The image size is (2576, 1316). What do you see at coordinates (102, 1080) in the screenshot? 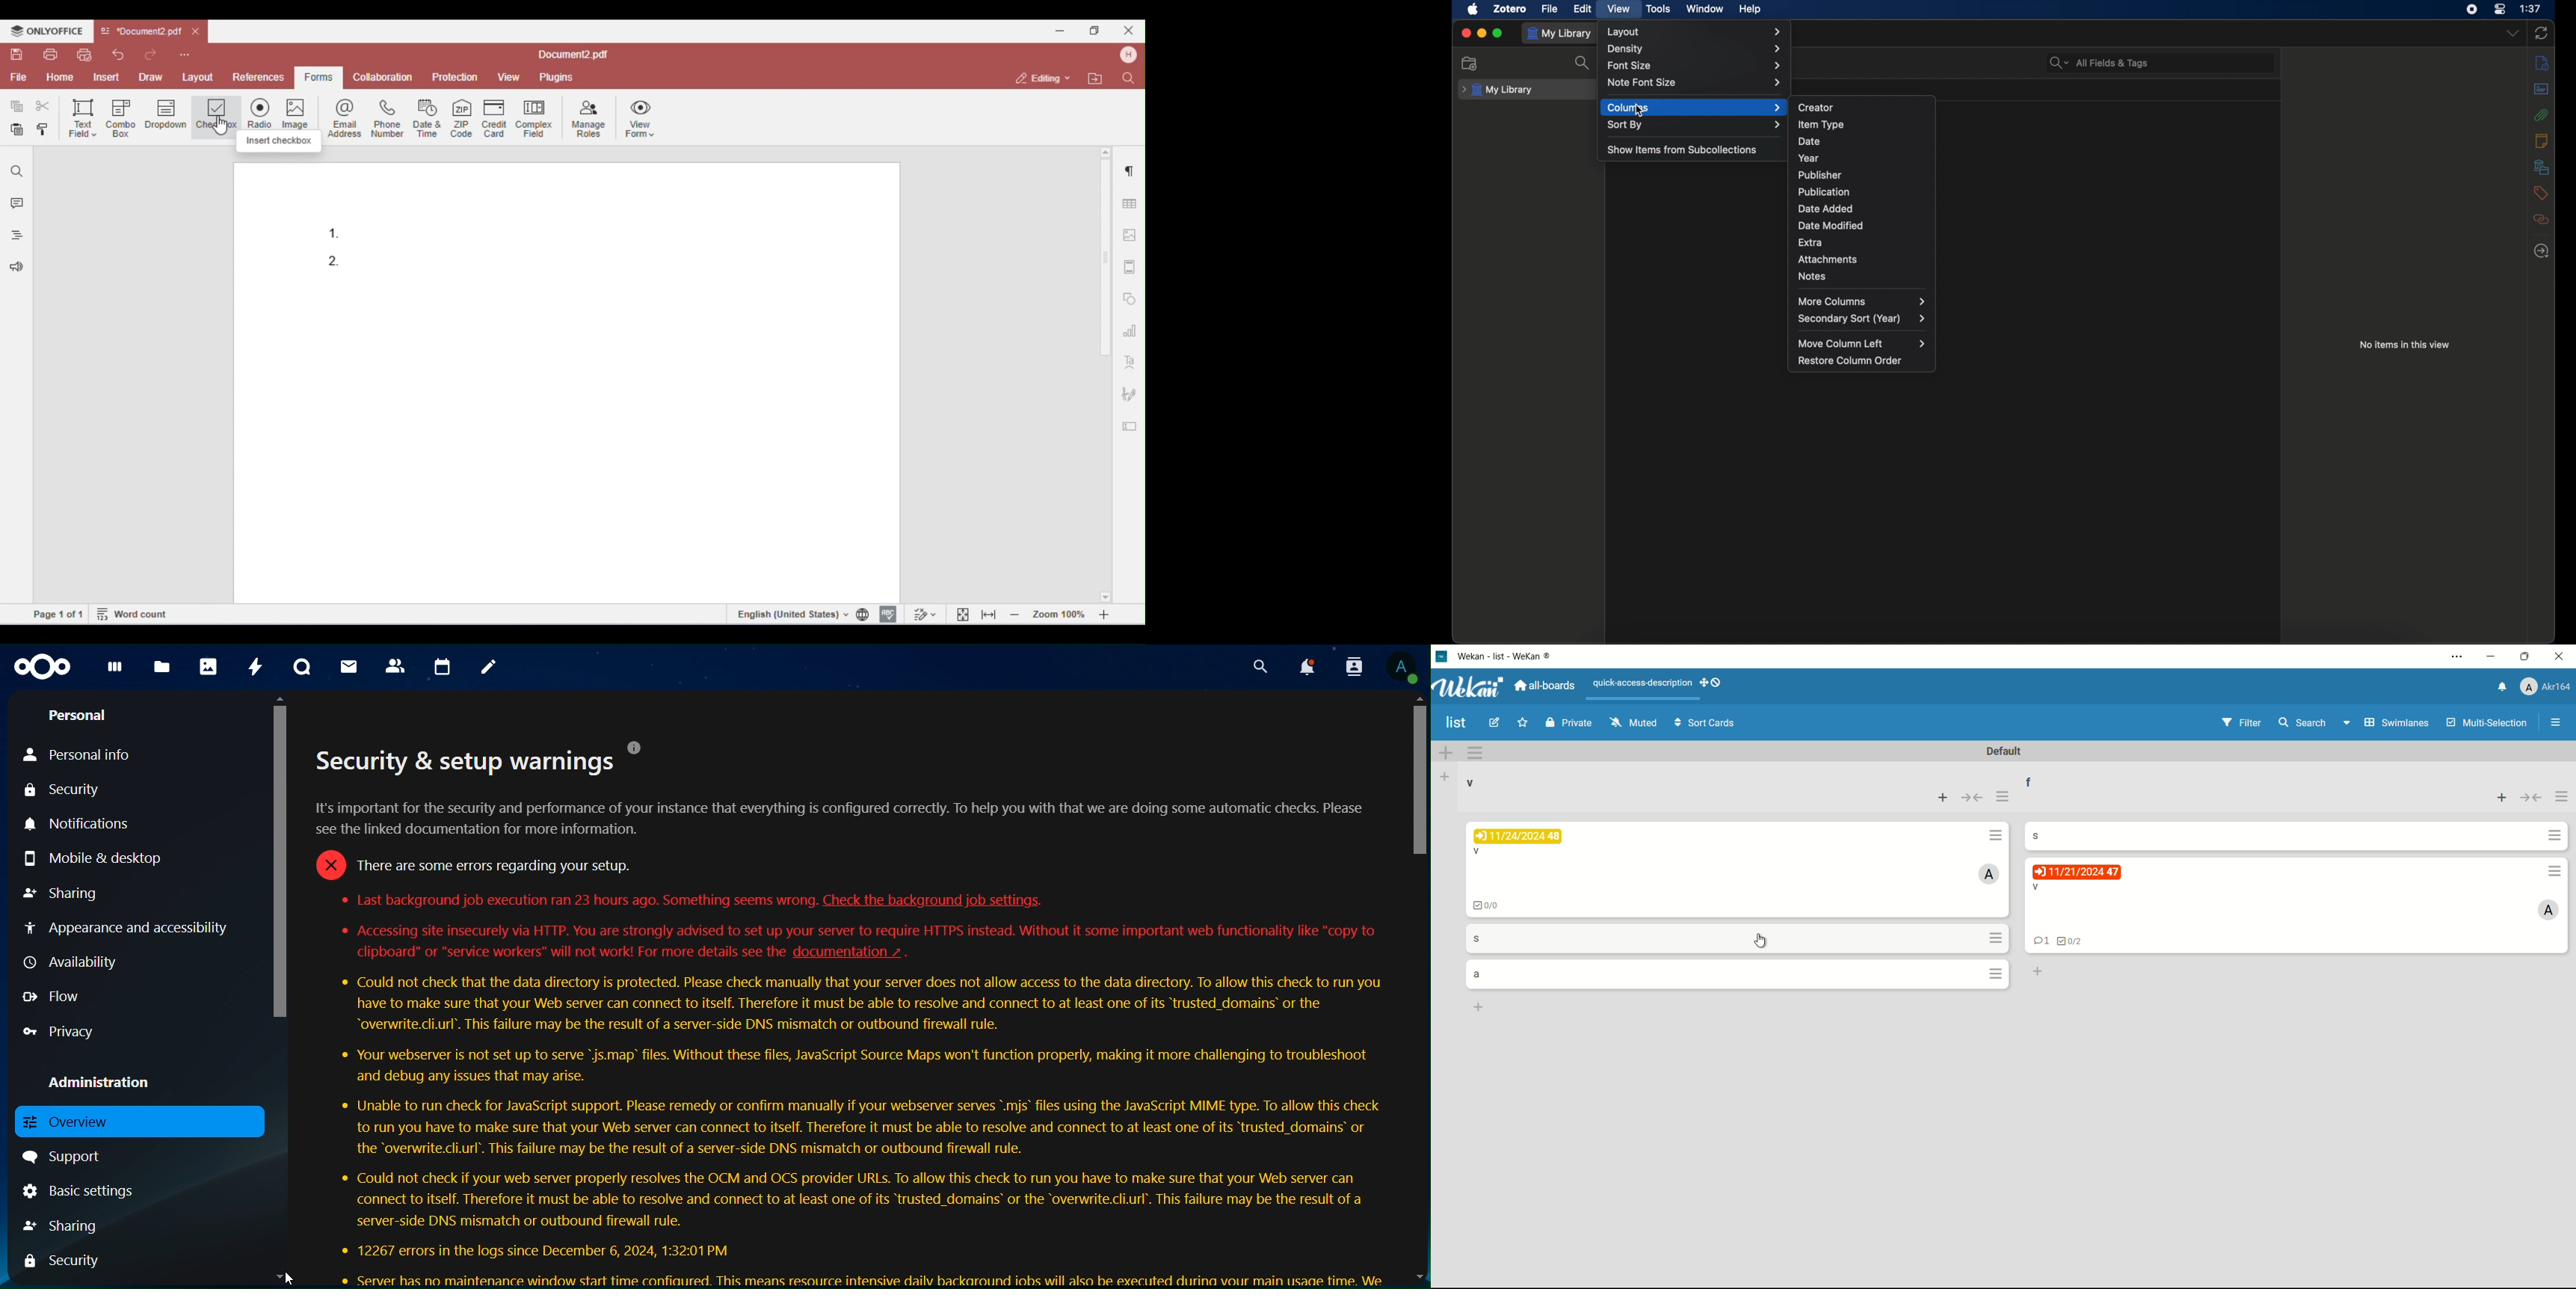
I see `administration` at bounding box center [102, 1080].